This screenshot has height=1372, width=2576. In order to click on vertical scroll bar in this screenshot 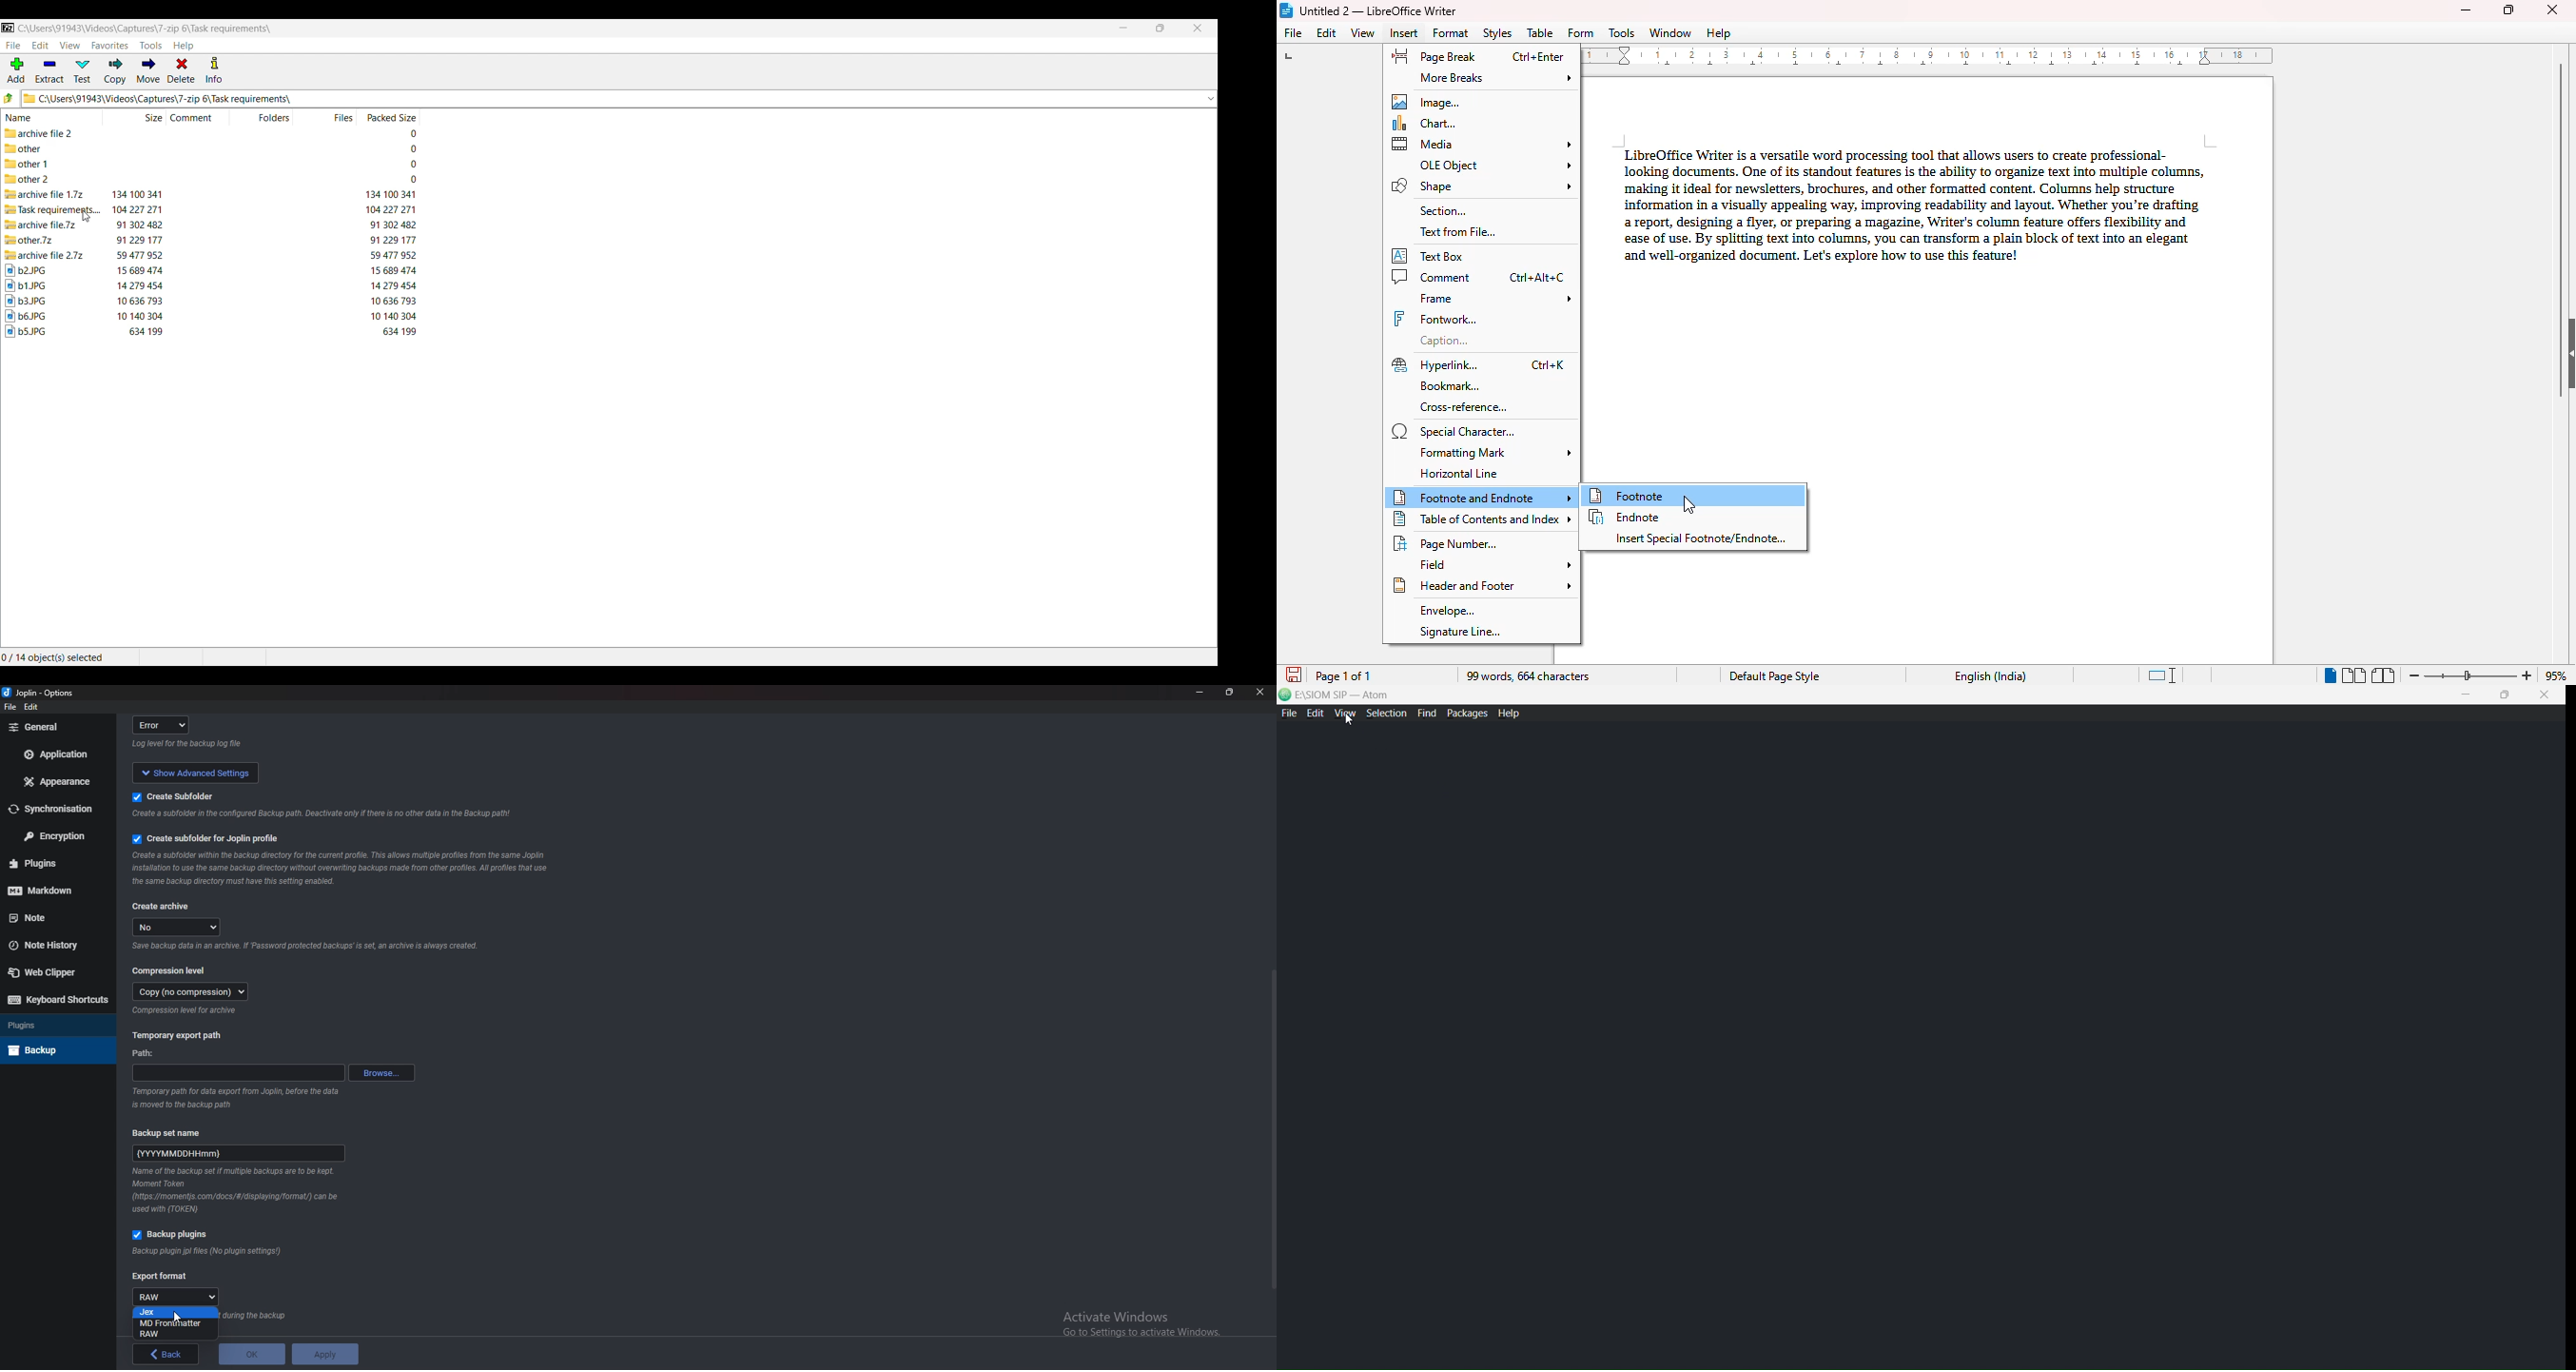, I will do `click(2562, 230)`.